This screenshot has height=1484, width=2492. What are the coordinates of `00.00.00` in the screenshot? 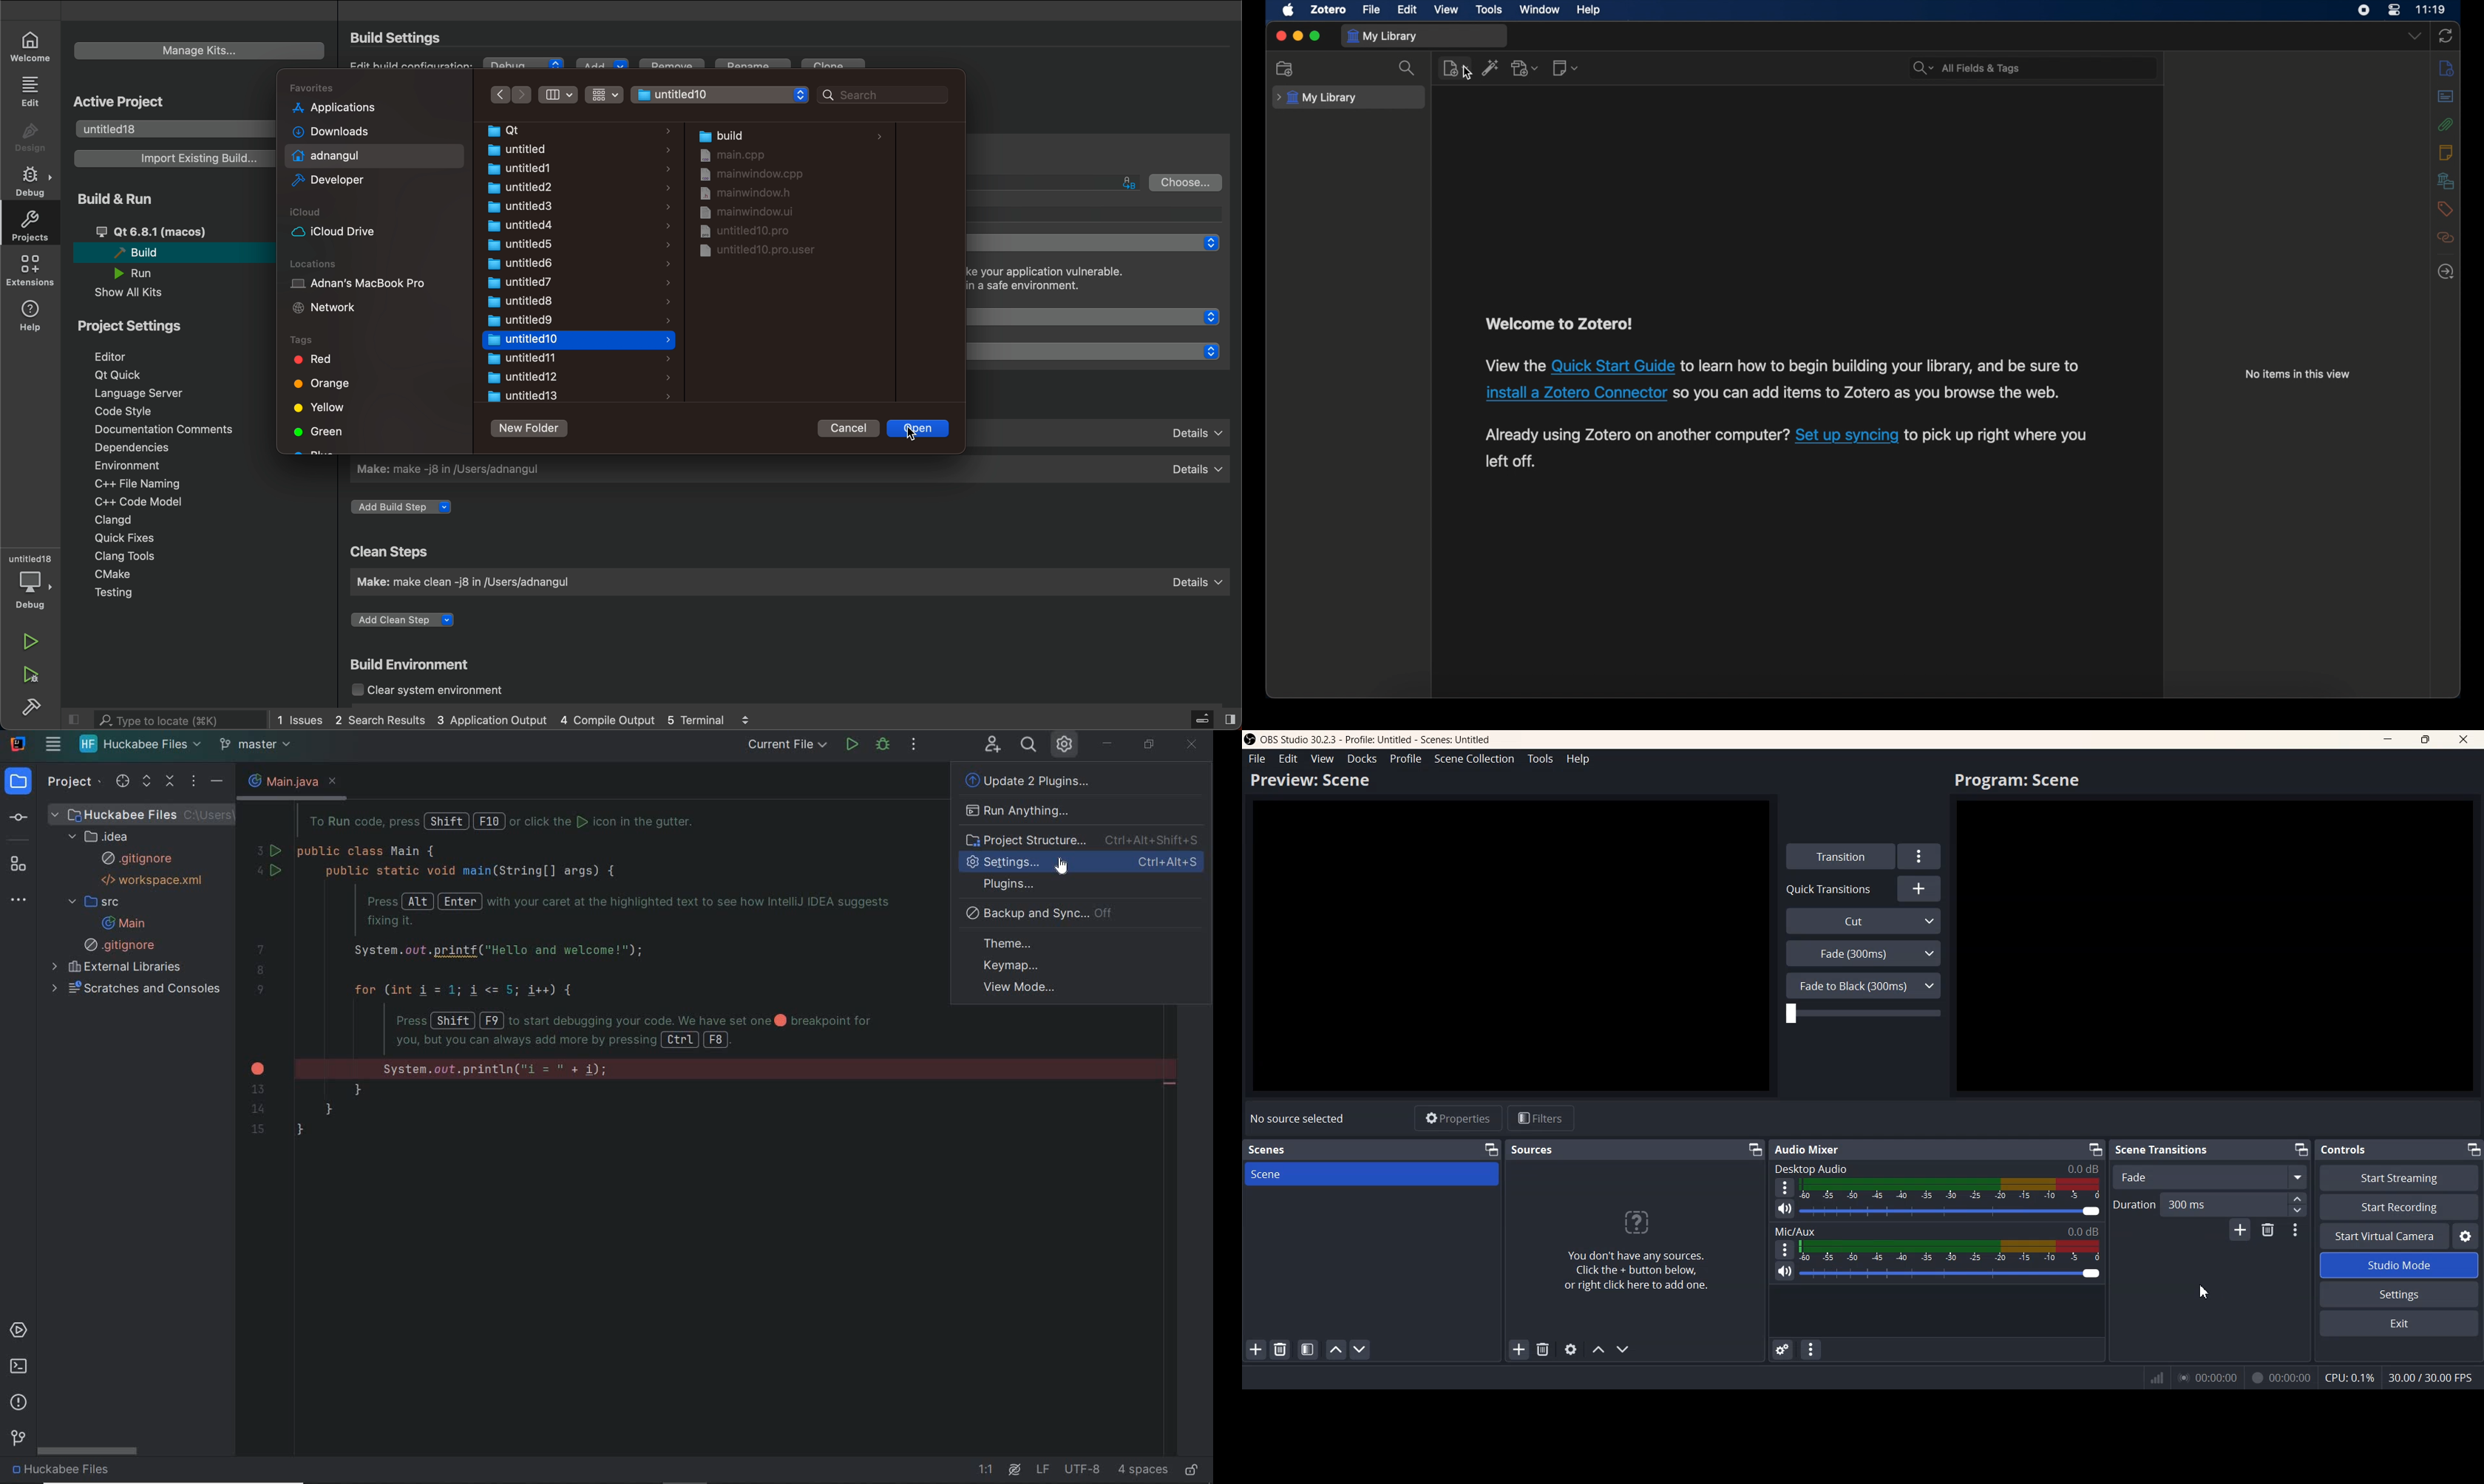 It's located at (2283, 1379).